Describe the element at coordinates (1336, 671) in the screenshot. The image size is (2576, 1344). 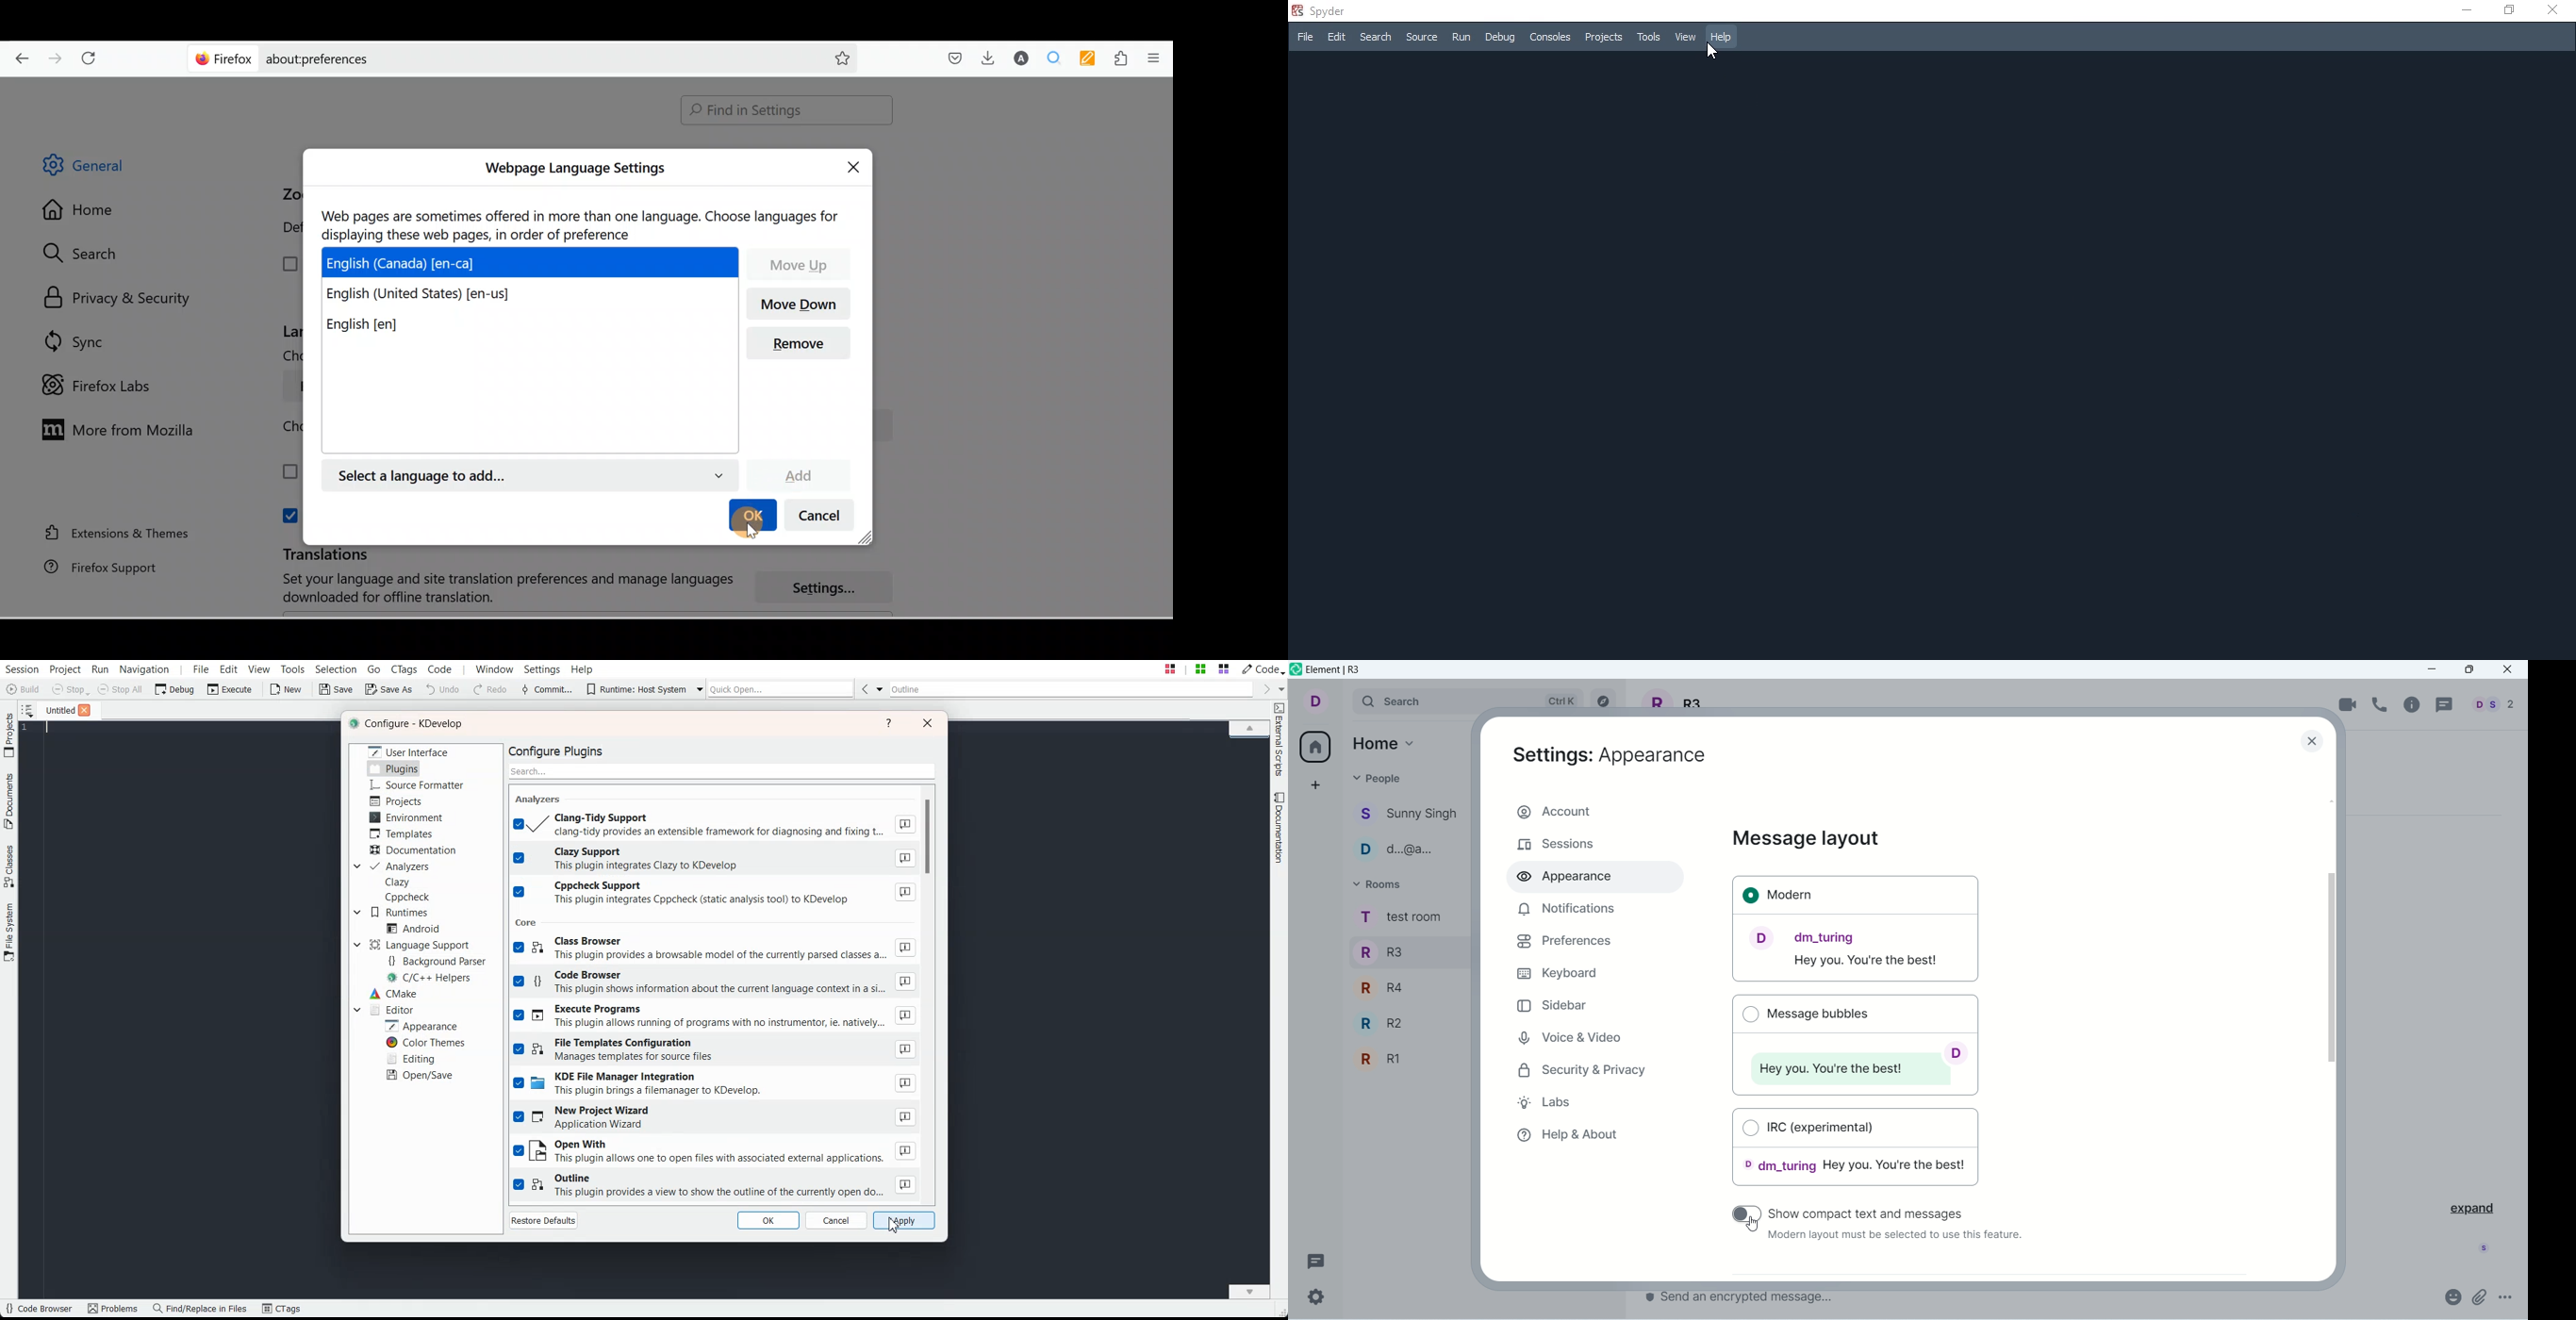
I see `element` at that location.